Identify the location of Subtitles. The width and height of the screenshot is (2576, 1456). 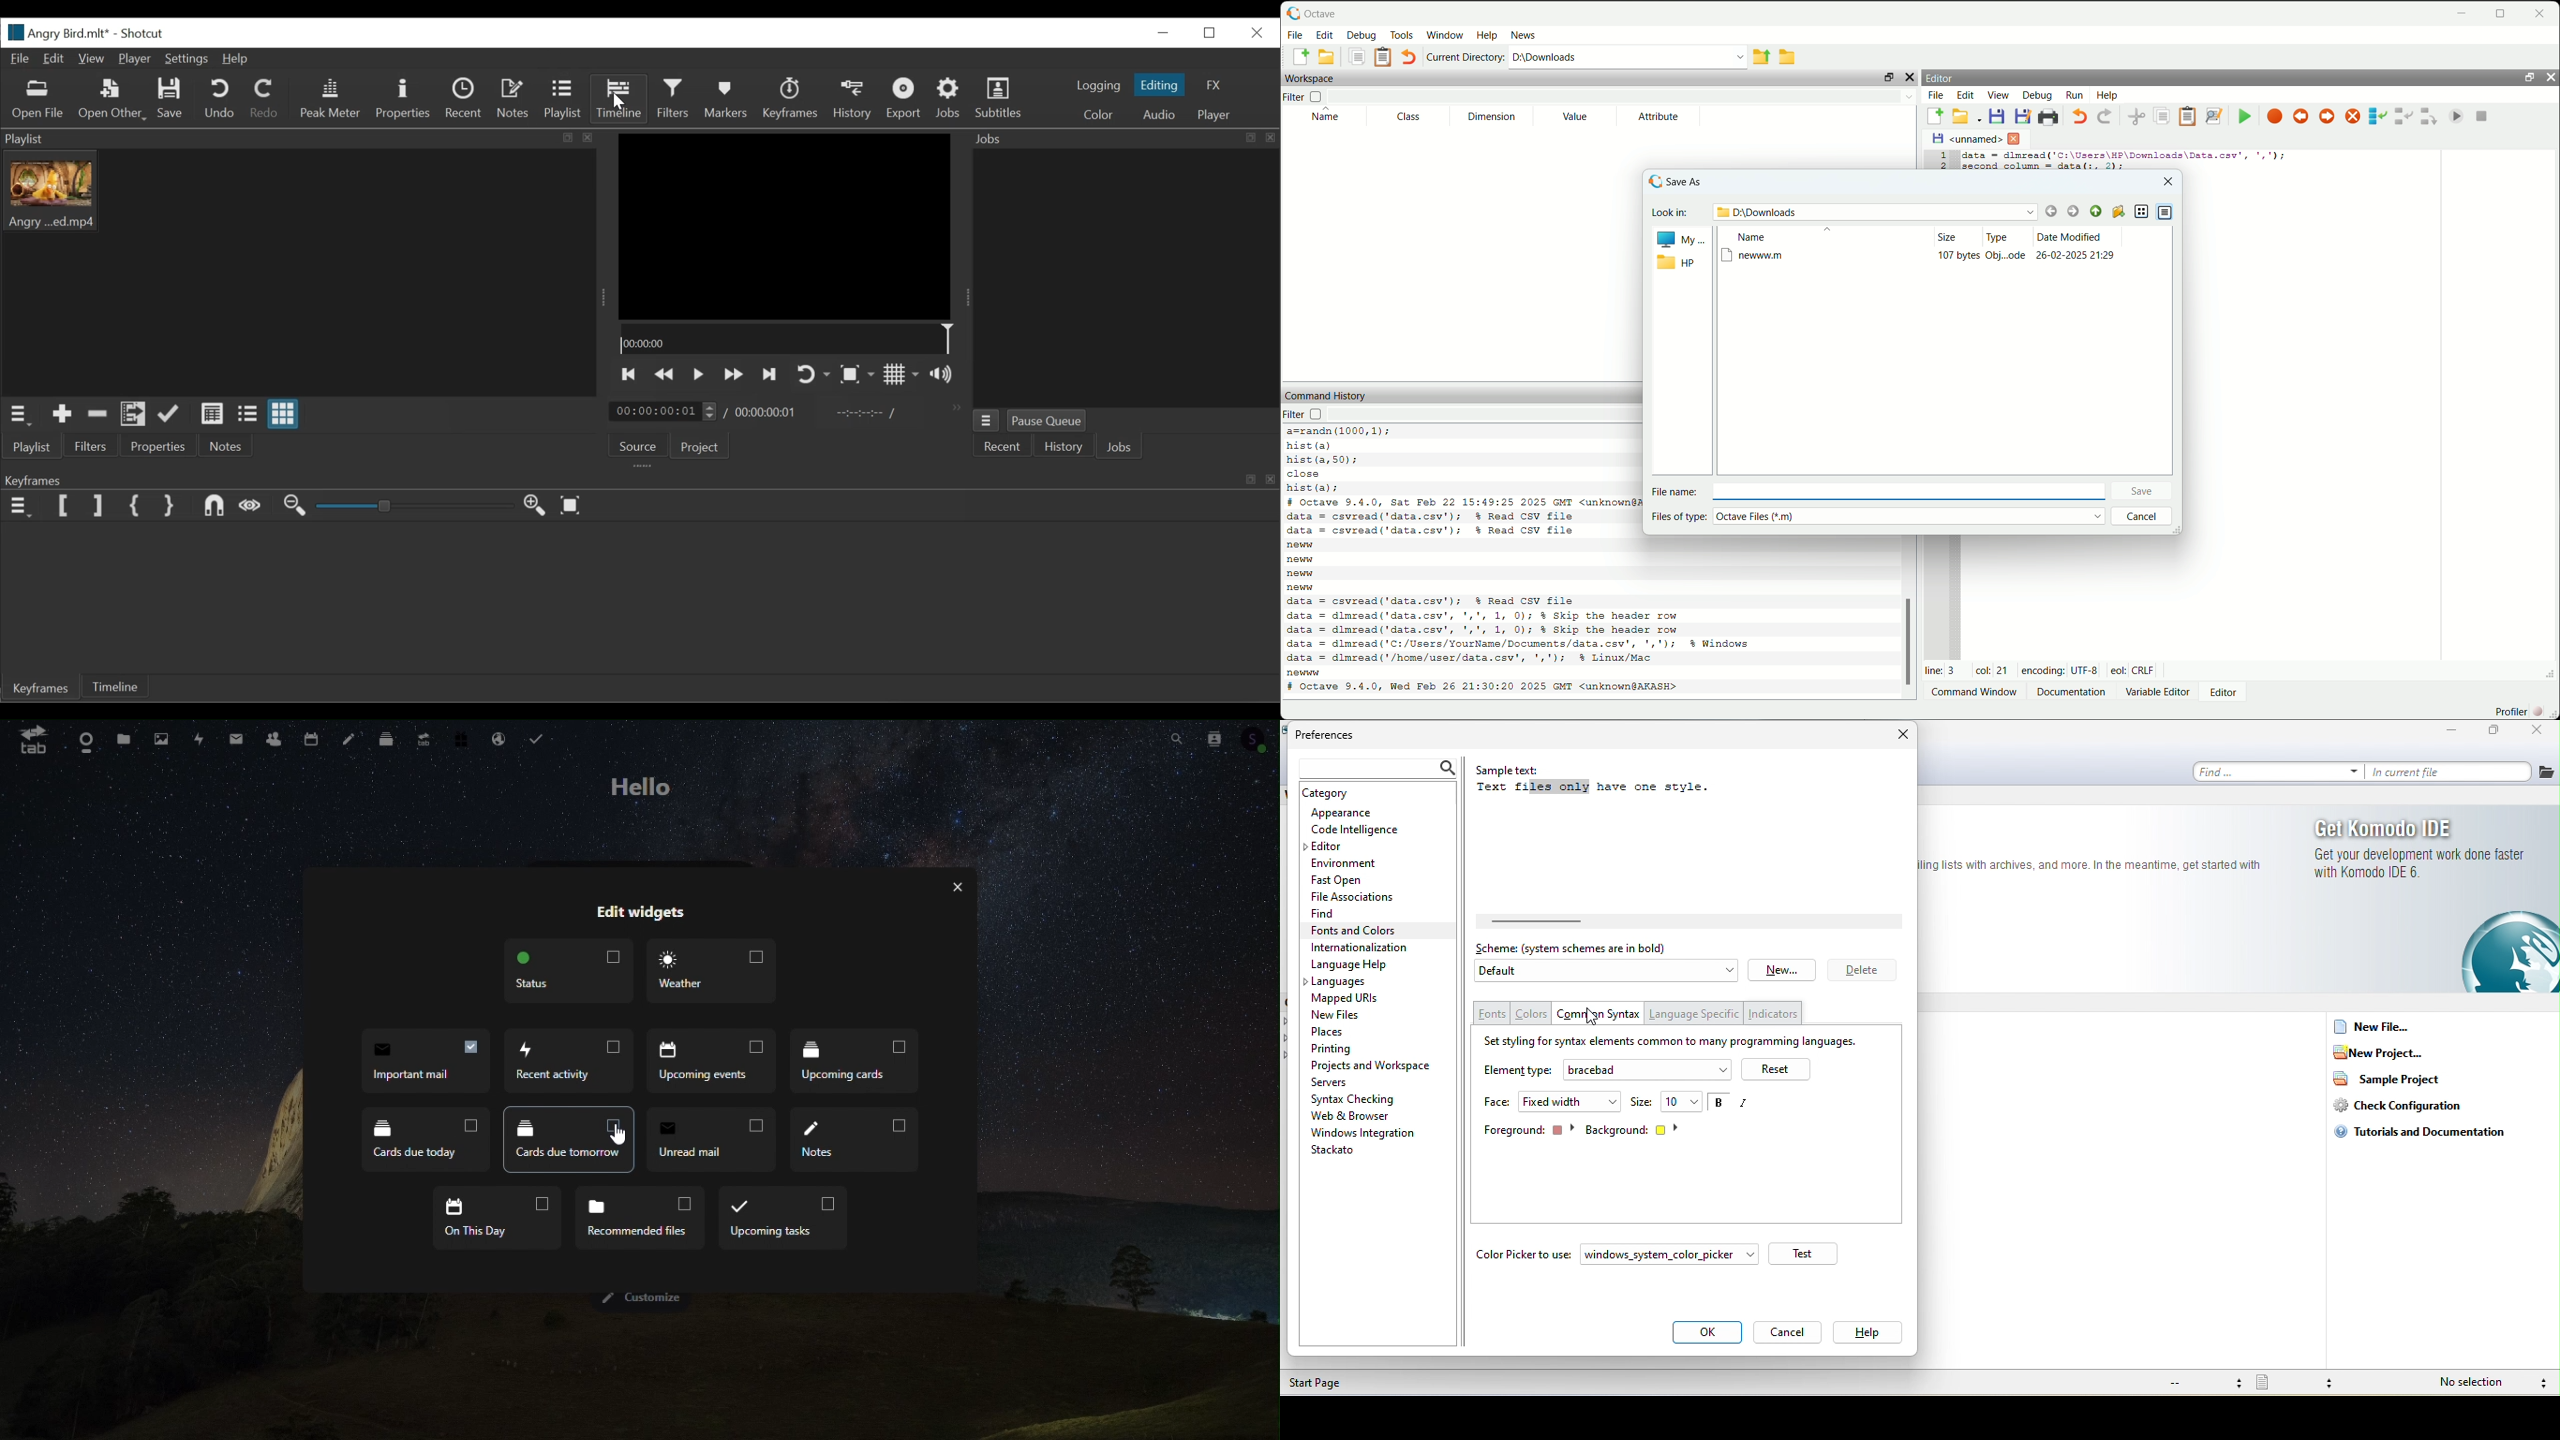
(1002, 100).